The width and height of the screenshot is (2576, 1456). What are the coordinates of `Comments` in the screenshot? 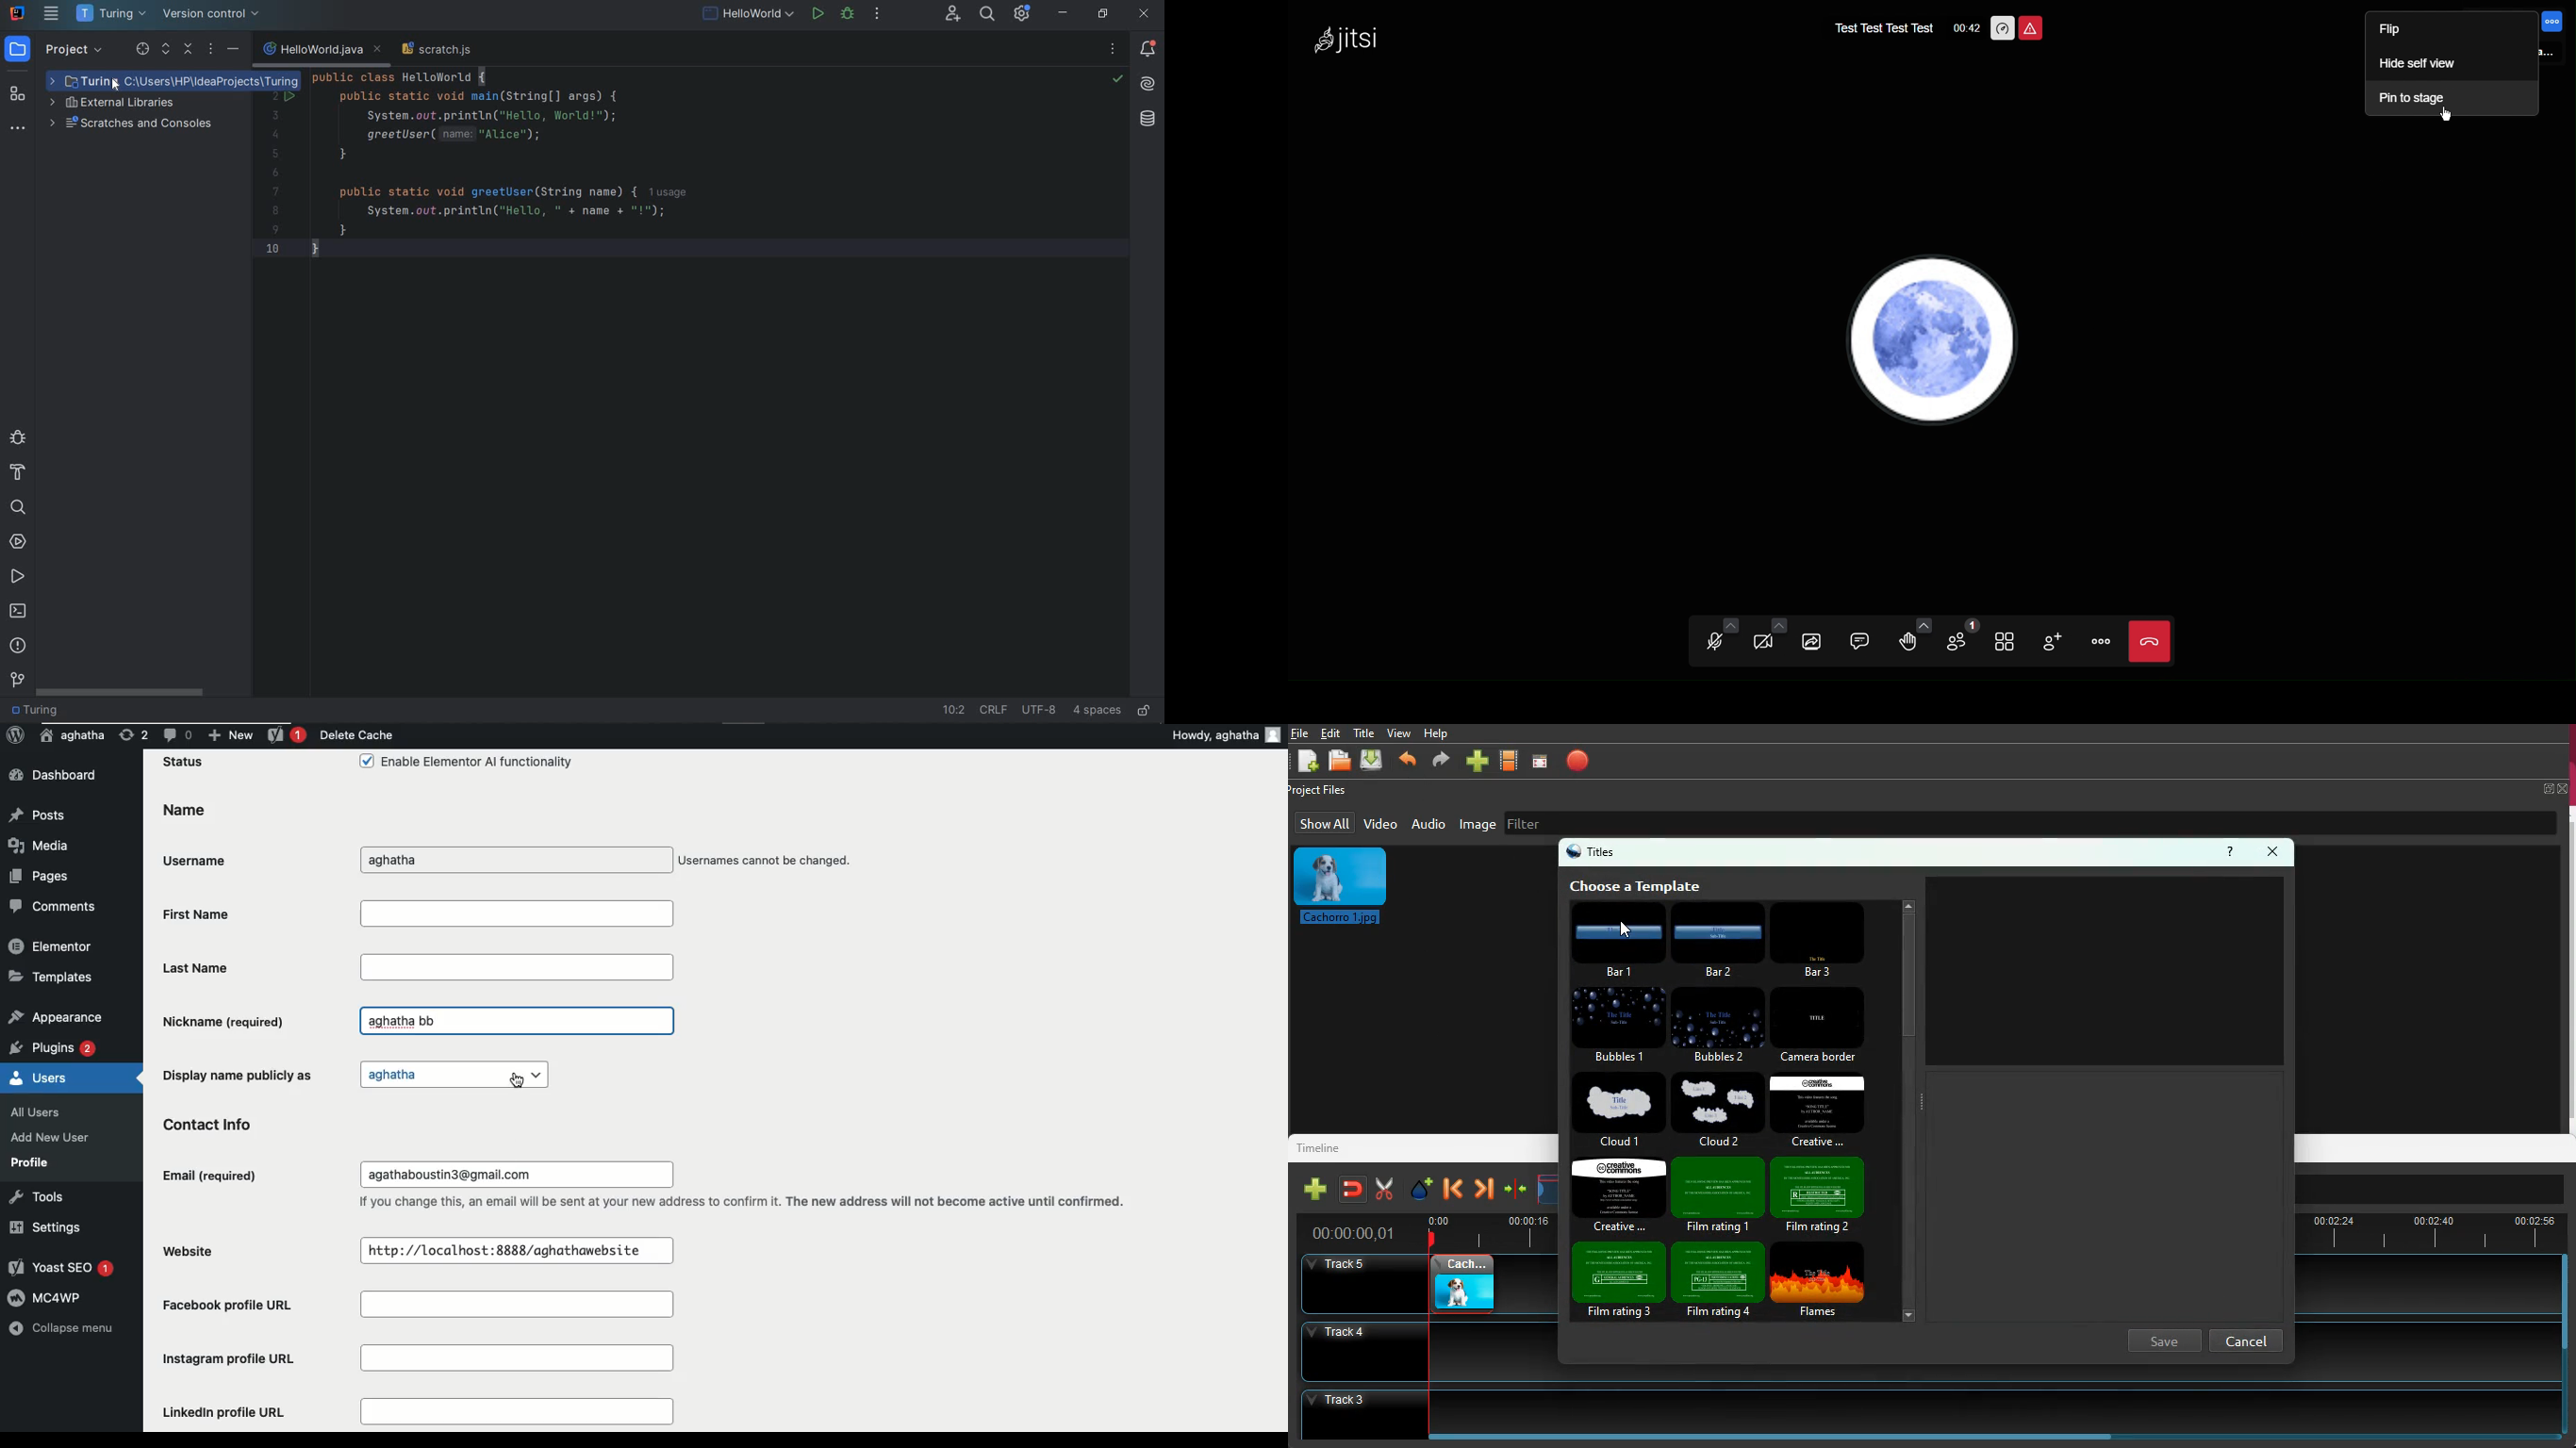 It's located at (54, 907).